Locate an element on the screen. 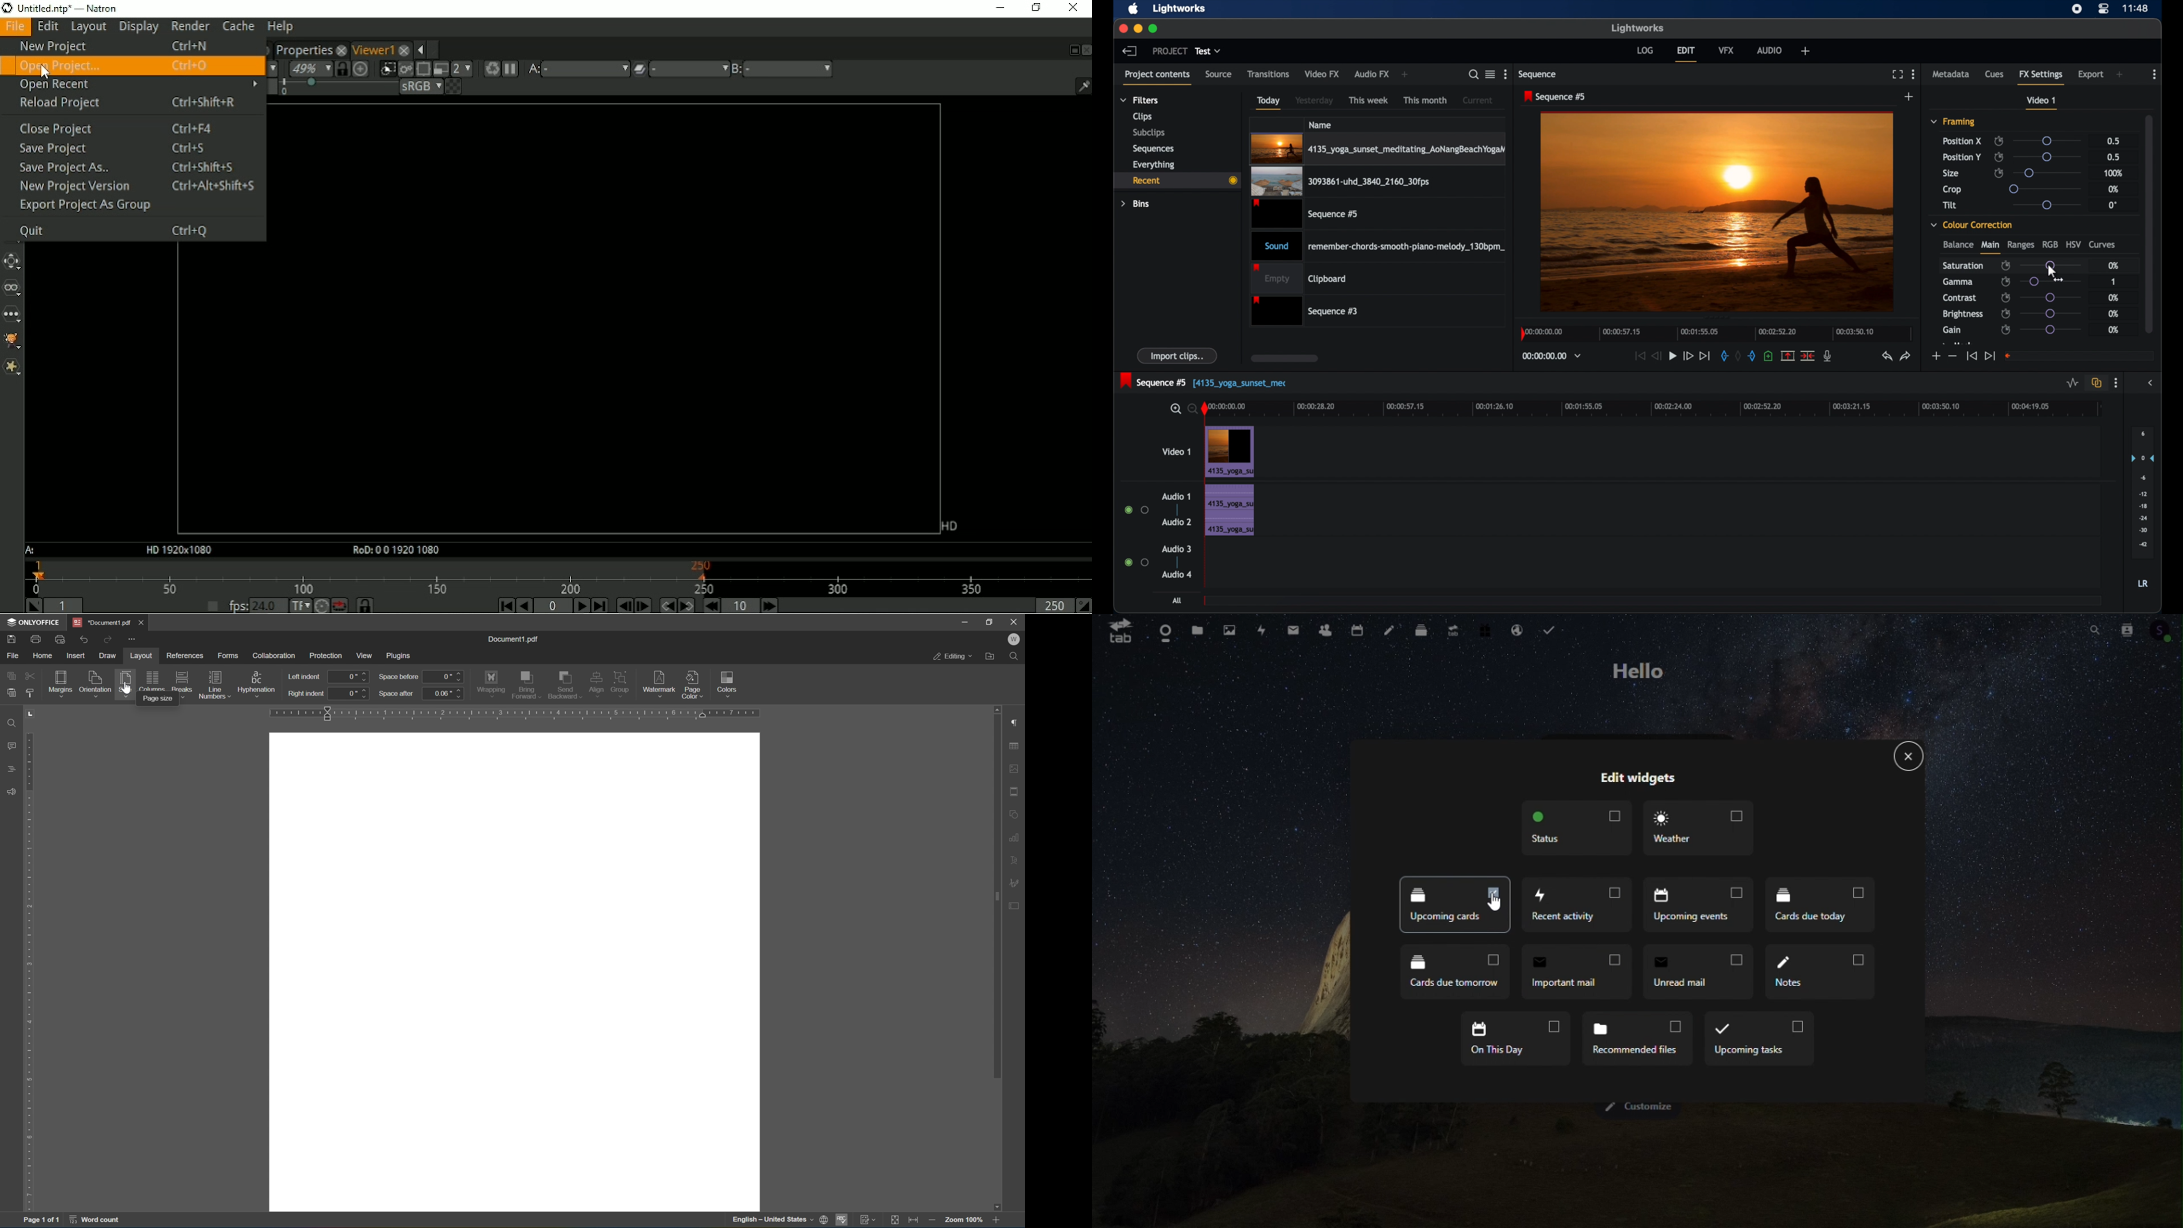 The height and width of the screenshot is (1232, 2184). Recent activity is located at coordinates (1578, 906).